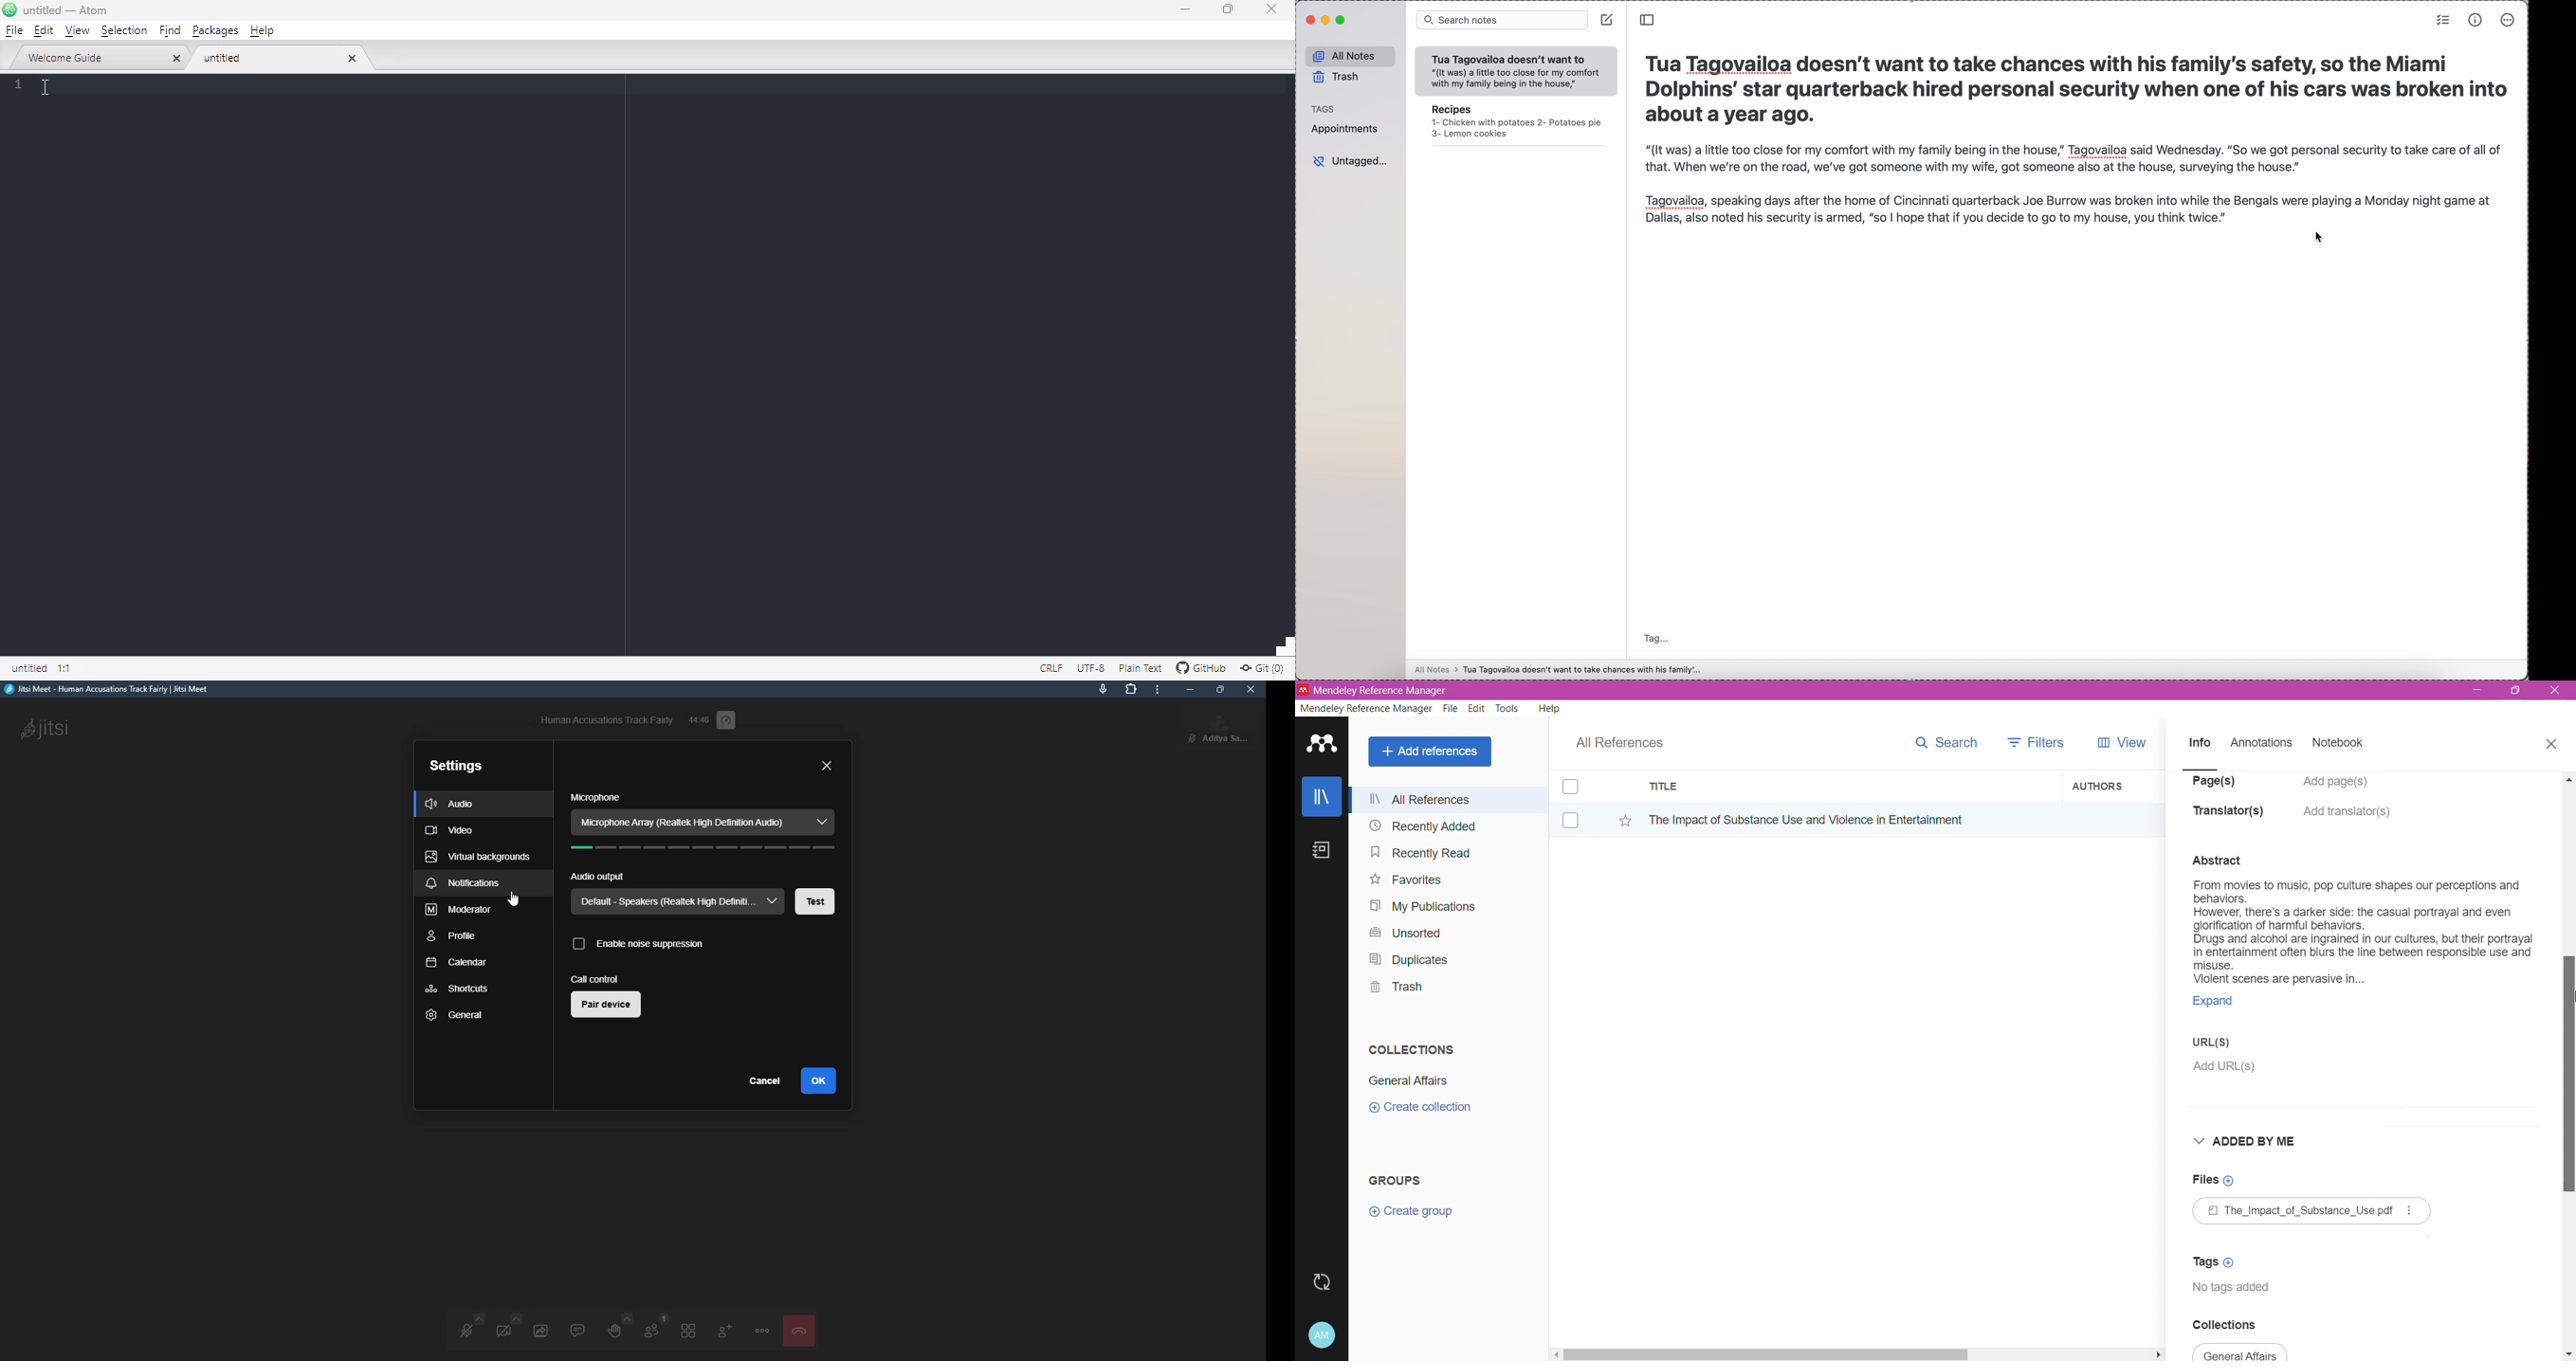 This screenshot has width=2576, height=1372. What do you see at coordinates (2508, 21) in the screenshot?
I see `more options` at bounding box center [2508, 21].